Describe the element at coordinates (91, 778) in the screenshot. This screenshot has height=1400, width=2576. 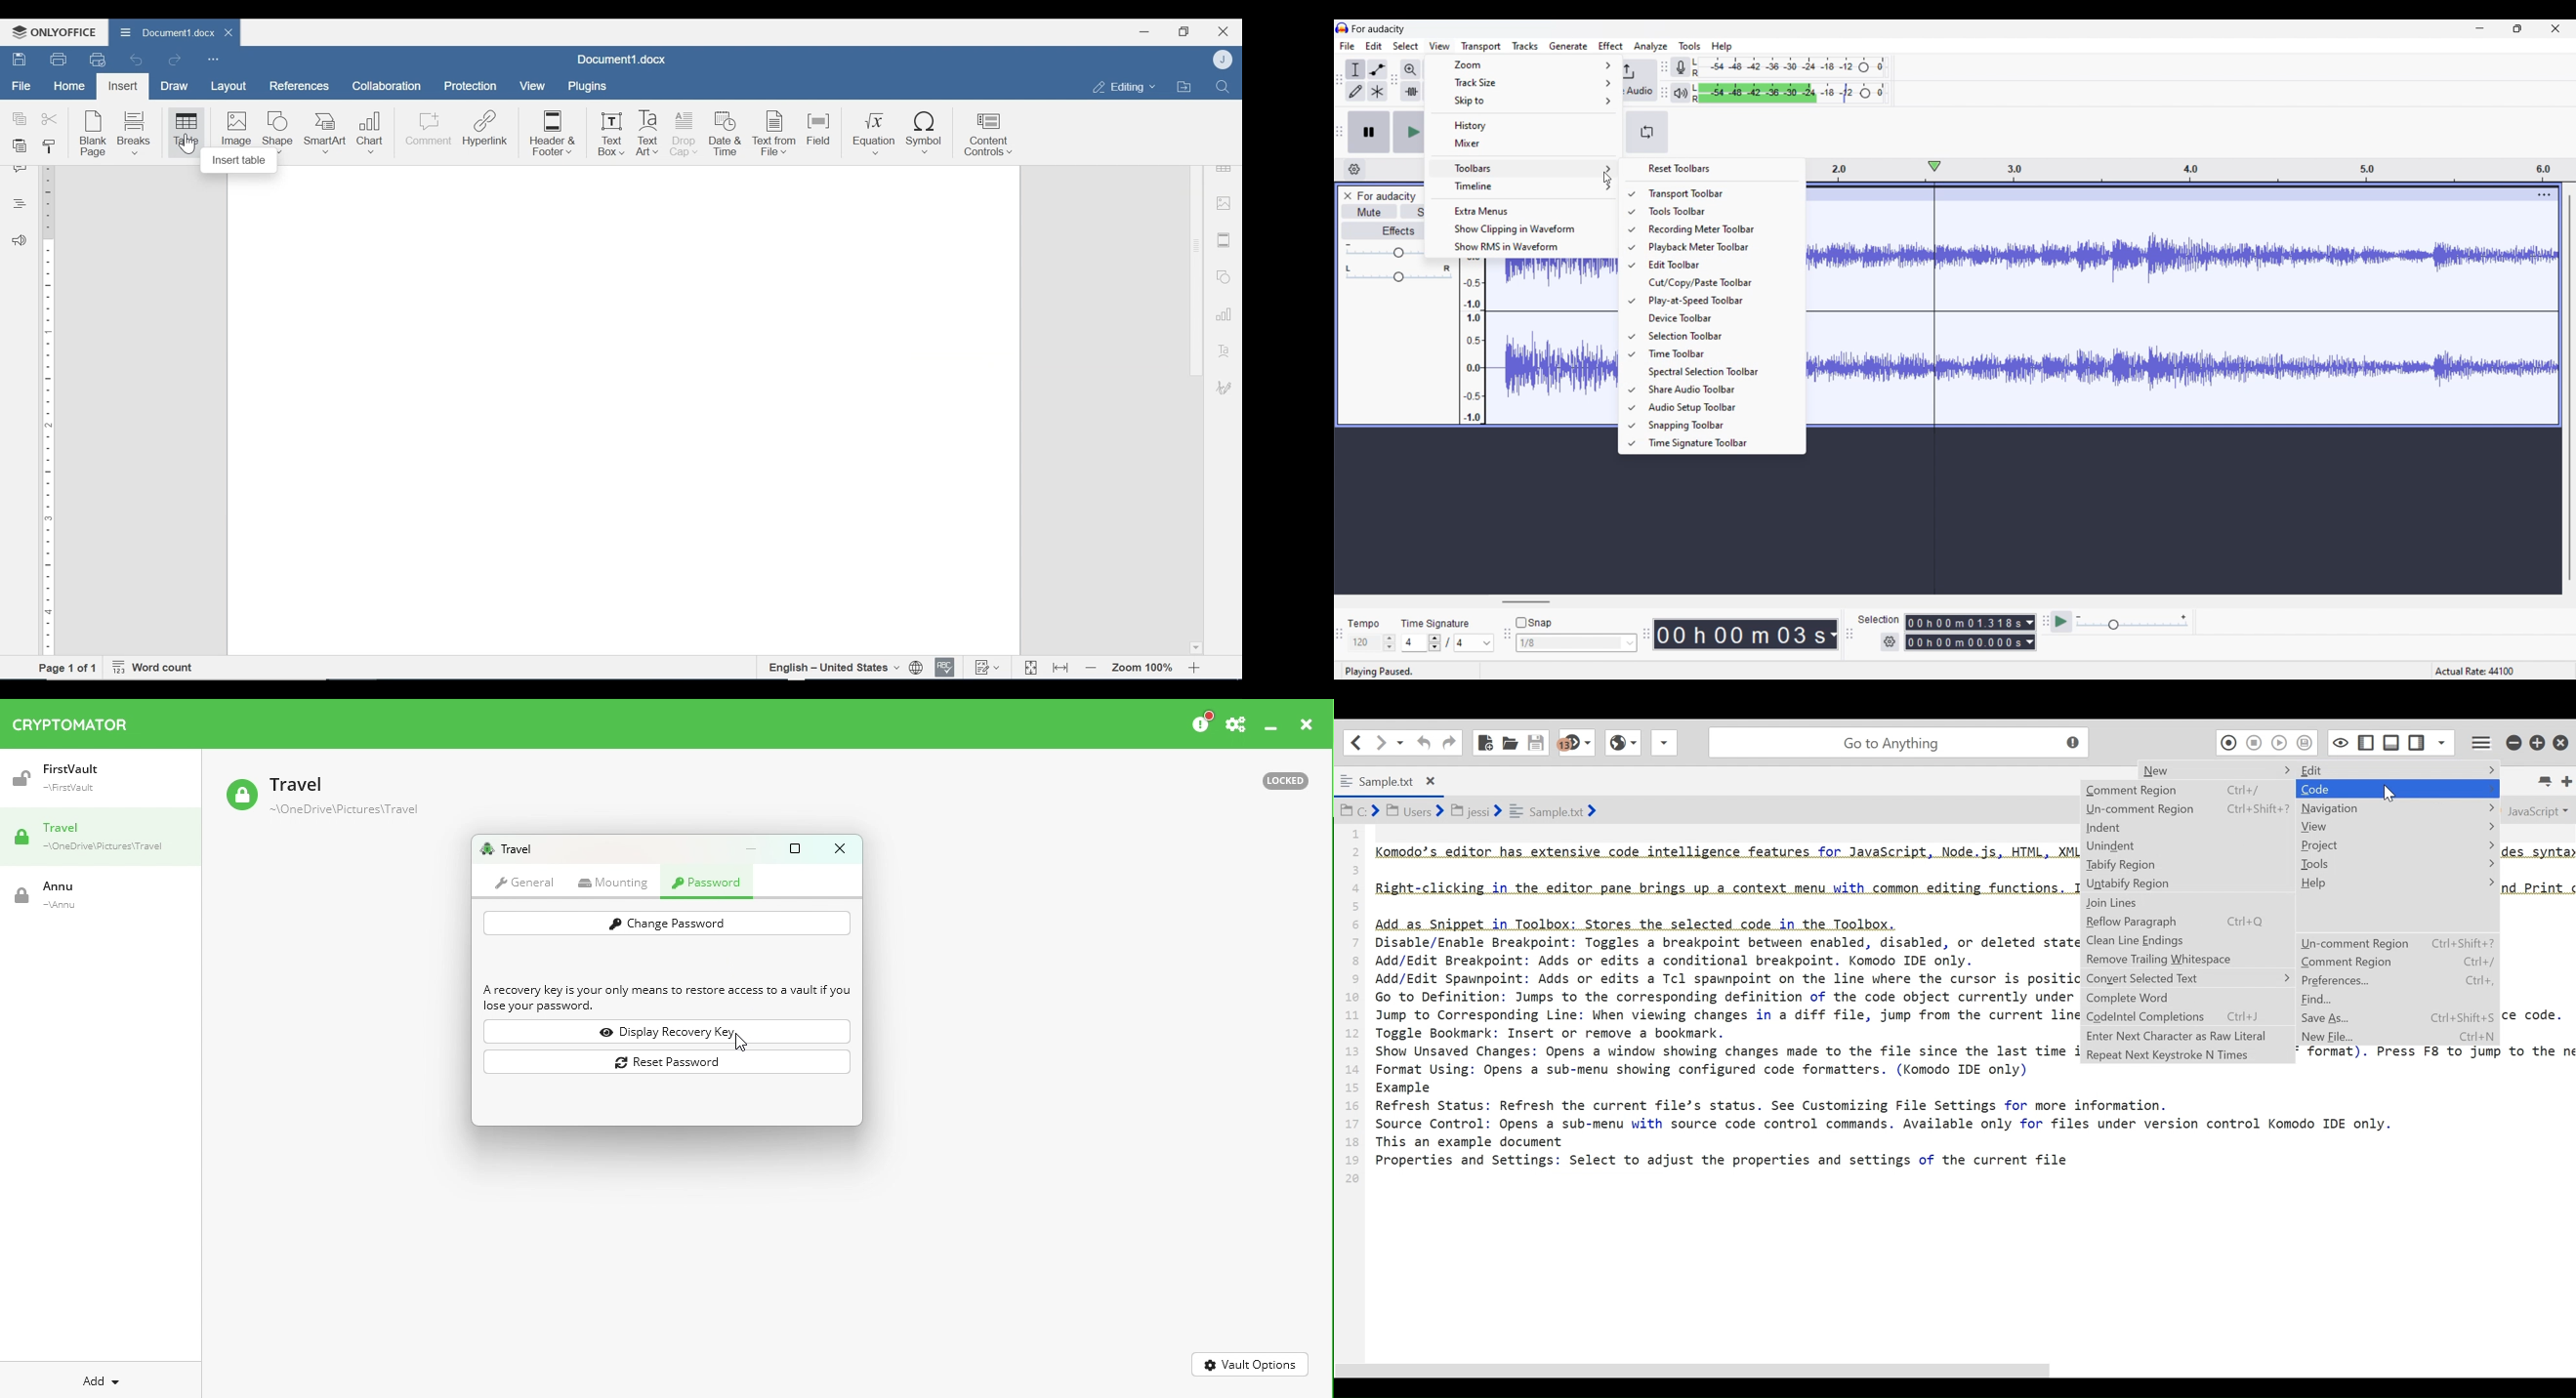
I see `Vault` at that location.